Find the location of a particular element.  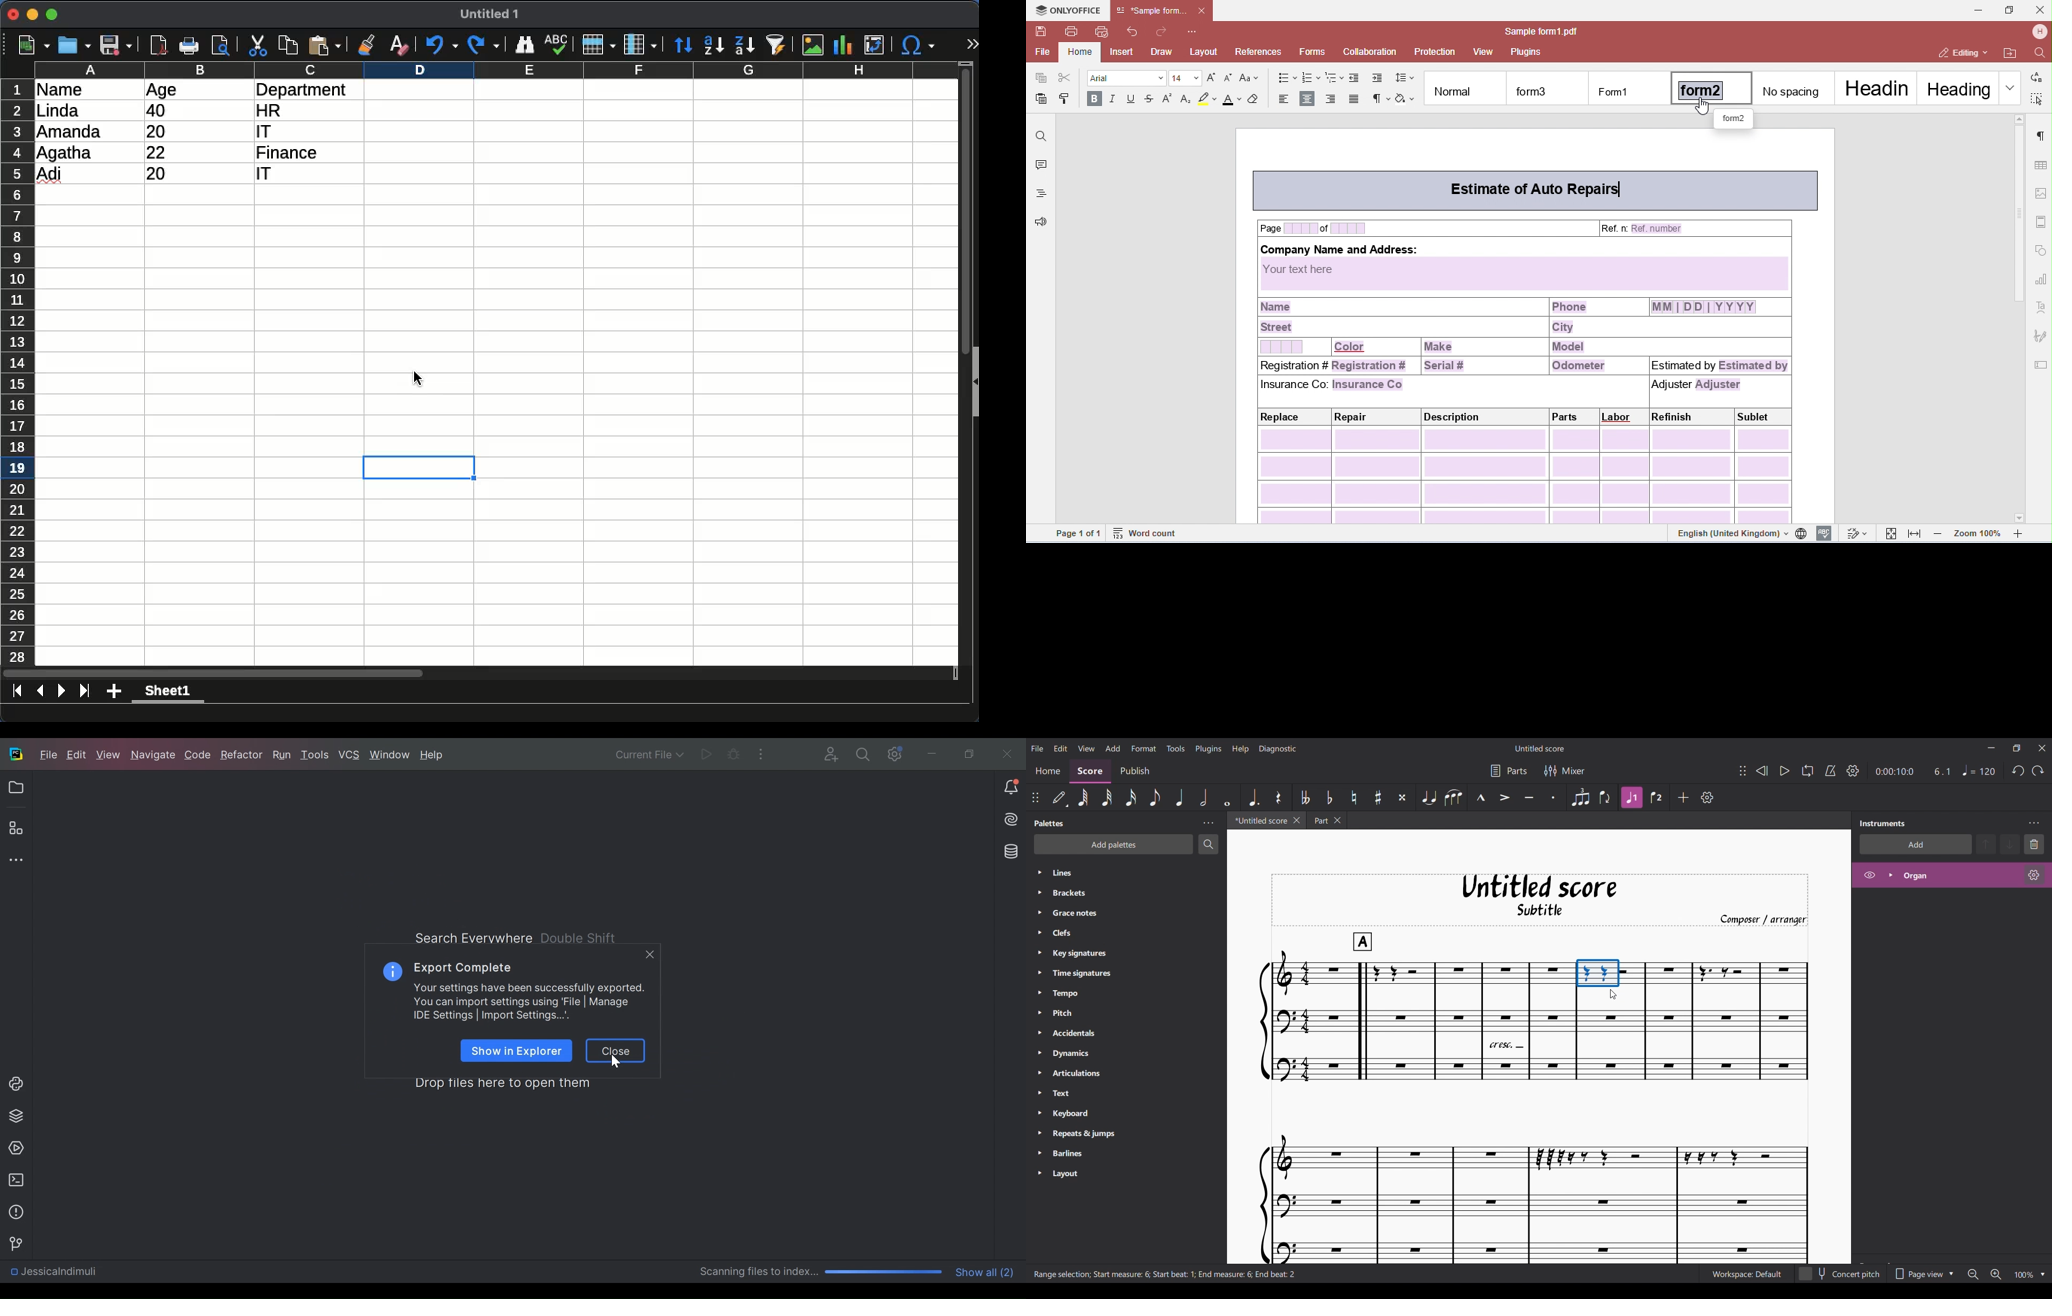

previous sheet is located at coordinates (42, 690).